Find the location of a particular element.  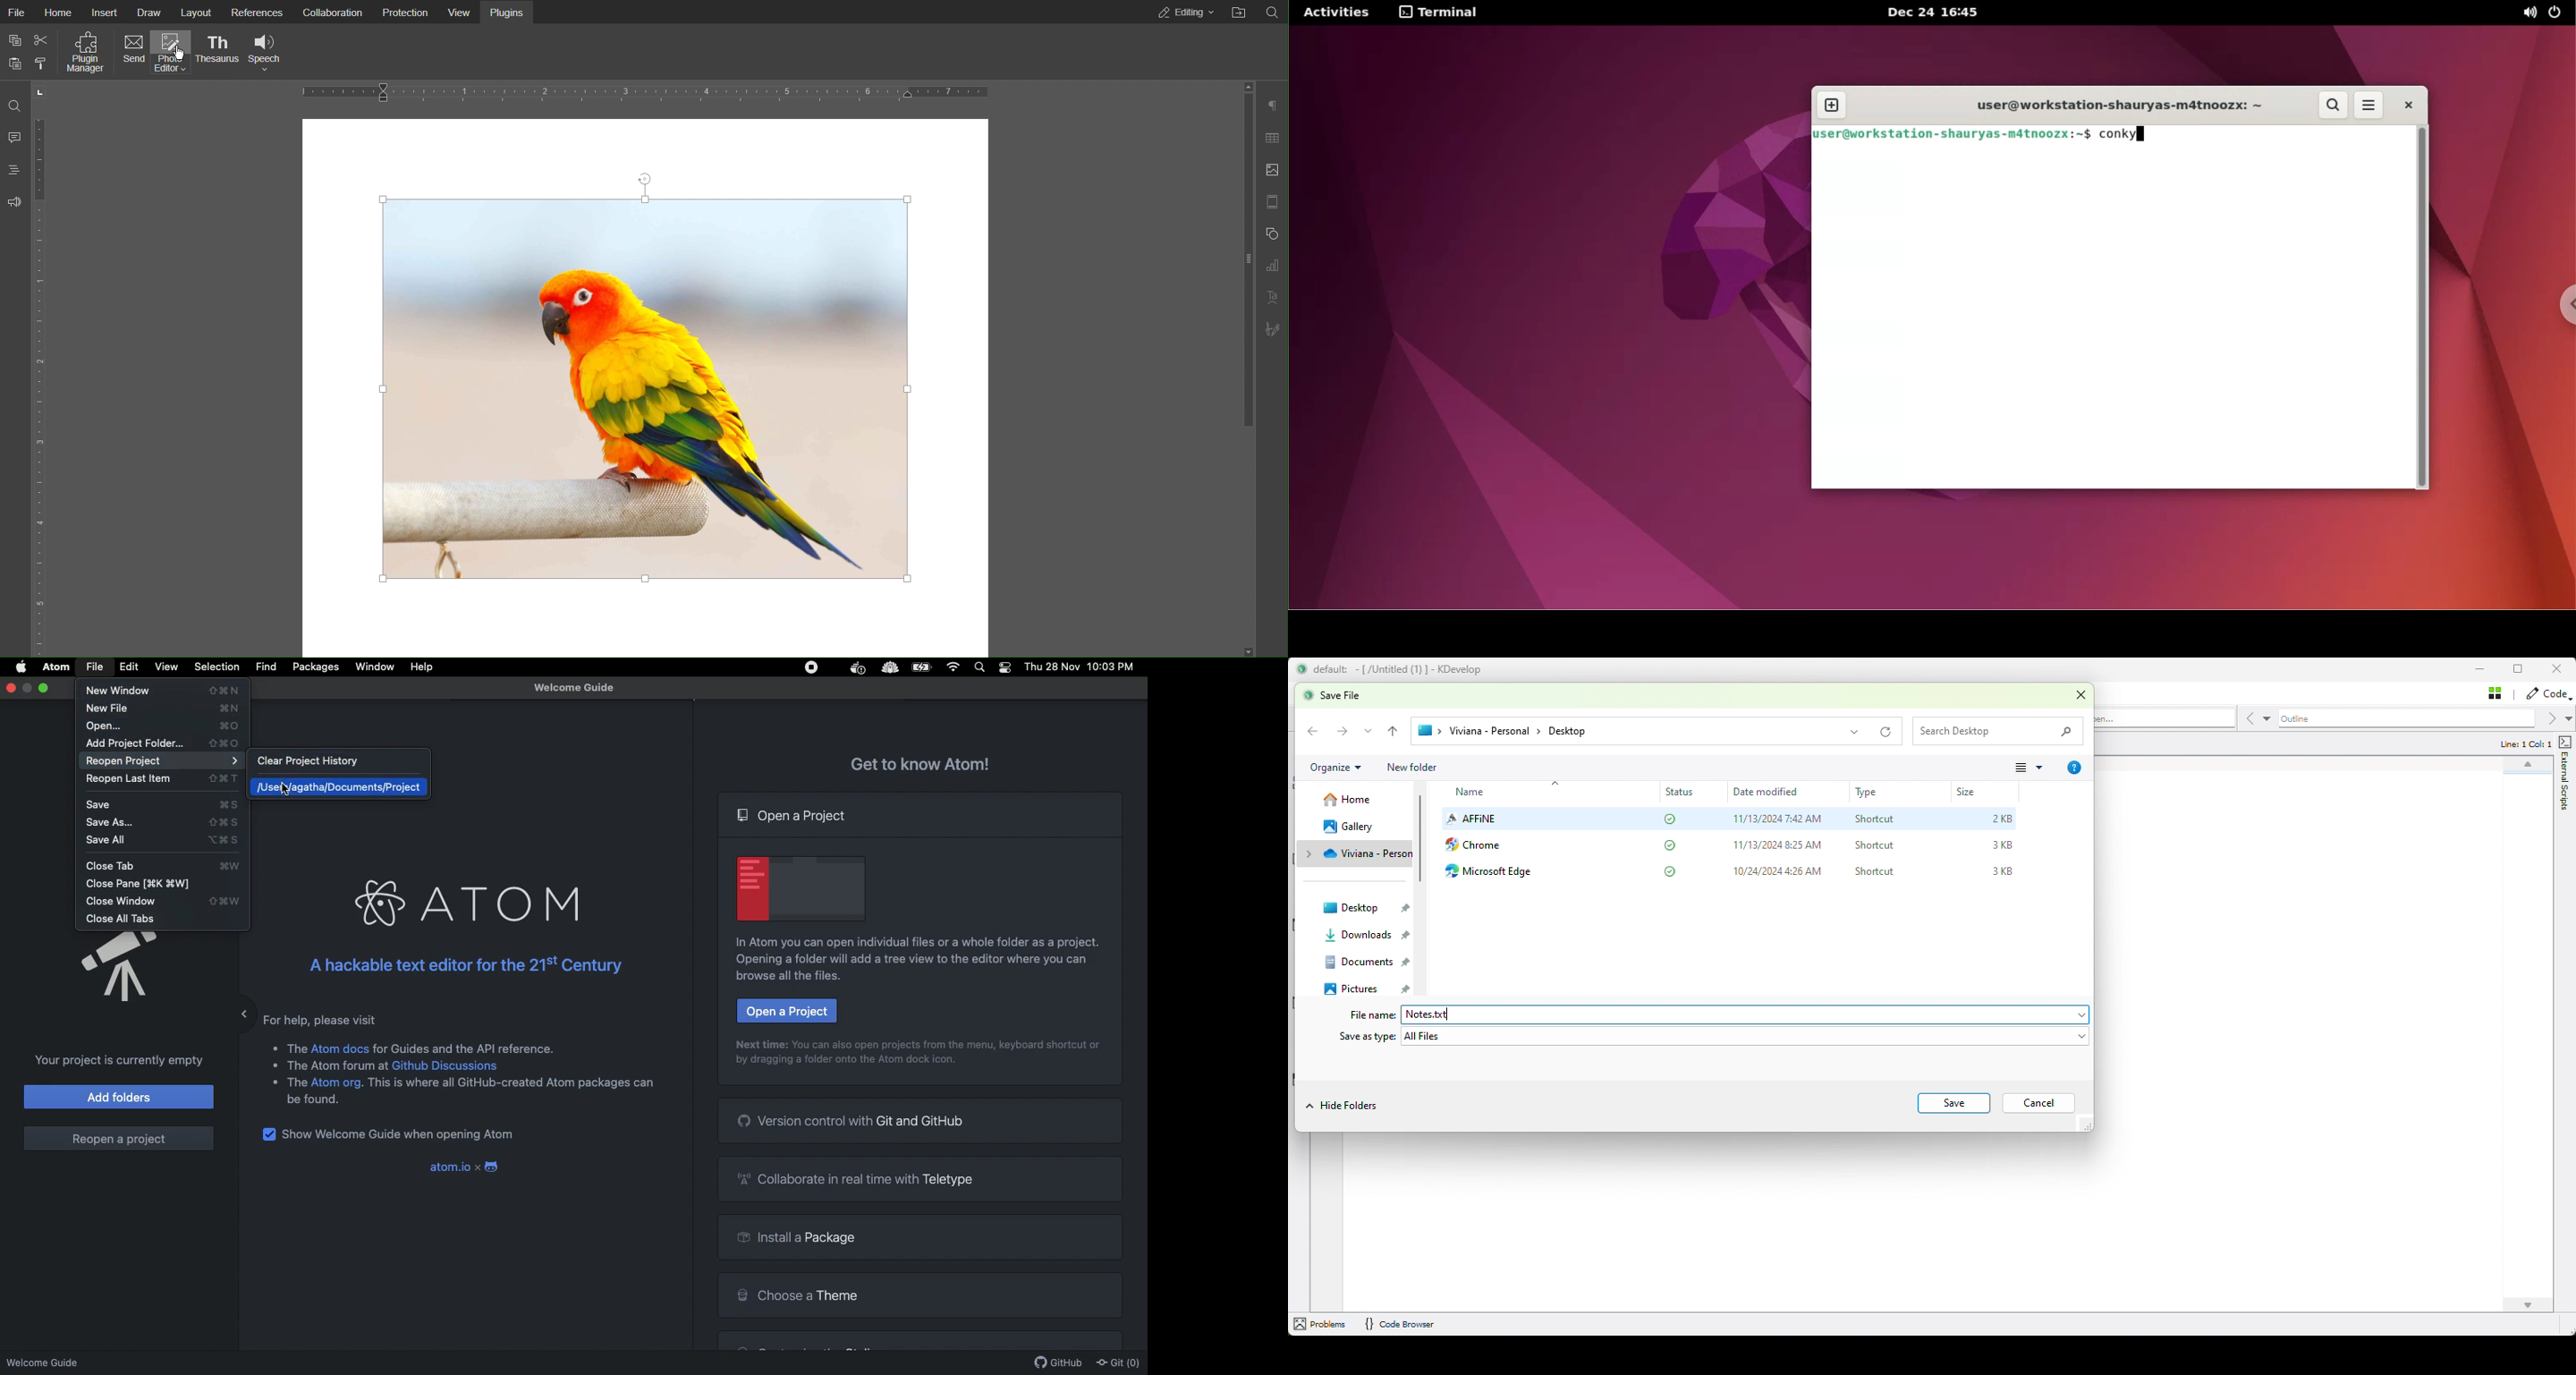

Github Discussion is located at coordinates (448, 1066).